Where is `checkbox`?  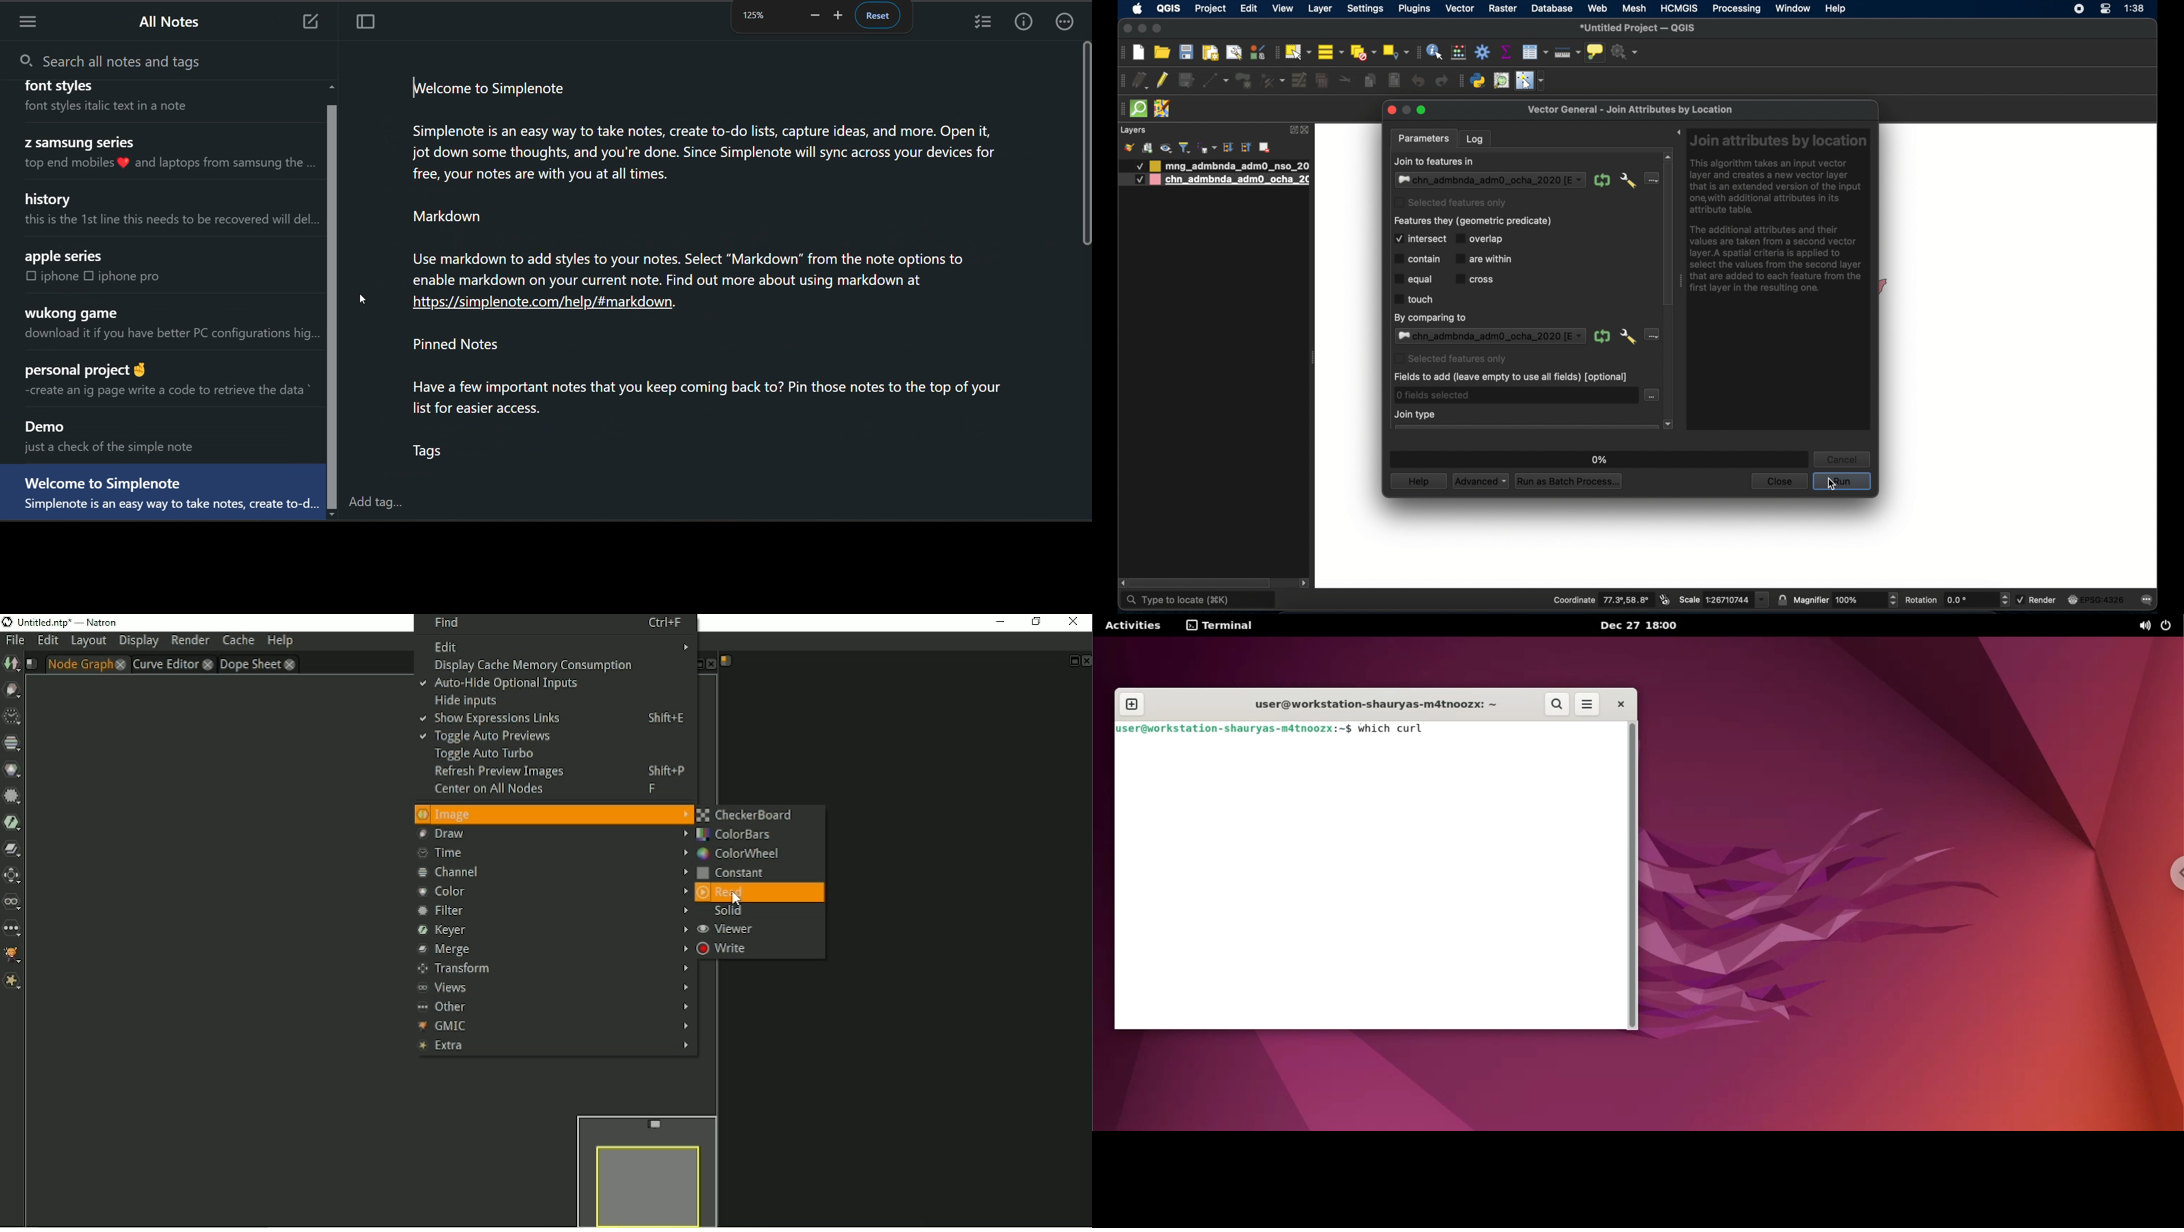 checkbox is located at coordinates (28, 277).